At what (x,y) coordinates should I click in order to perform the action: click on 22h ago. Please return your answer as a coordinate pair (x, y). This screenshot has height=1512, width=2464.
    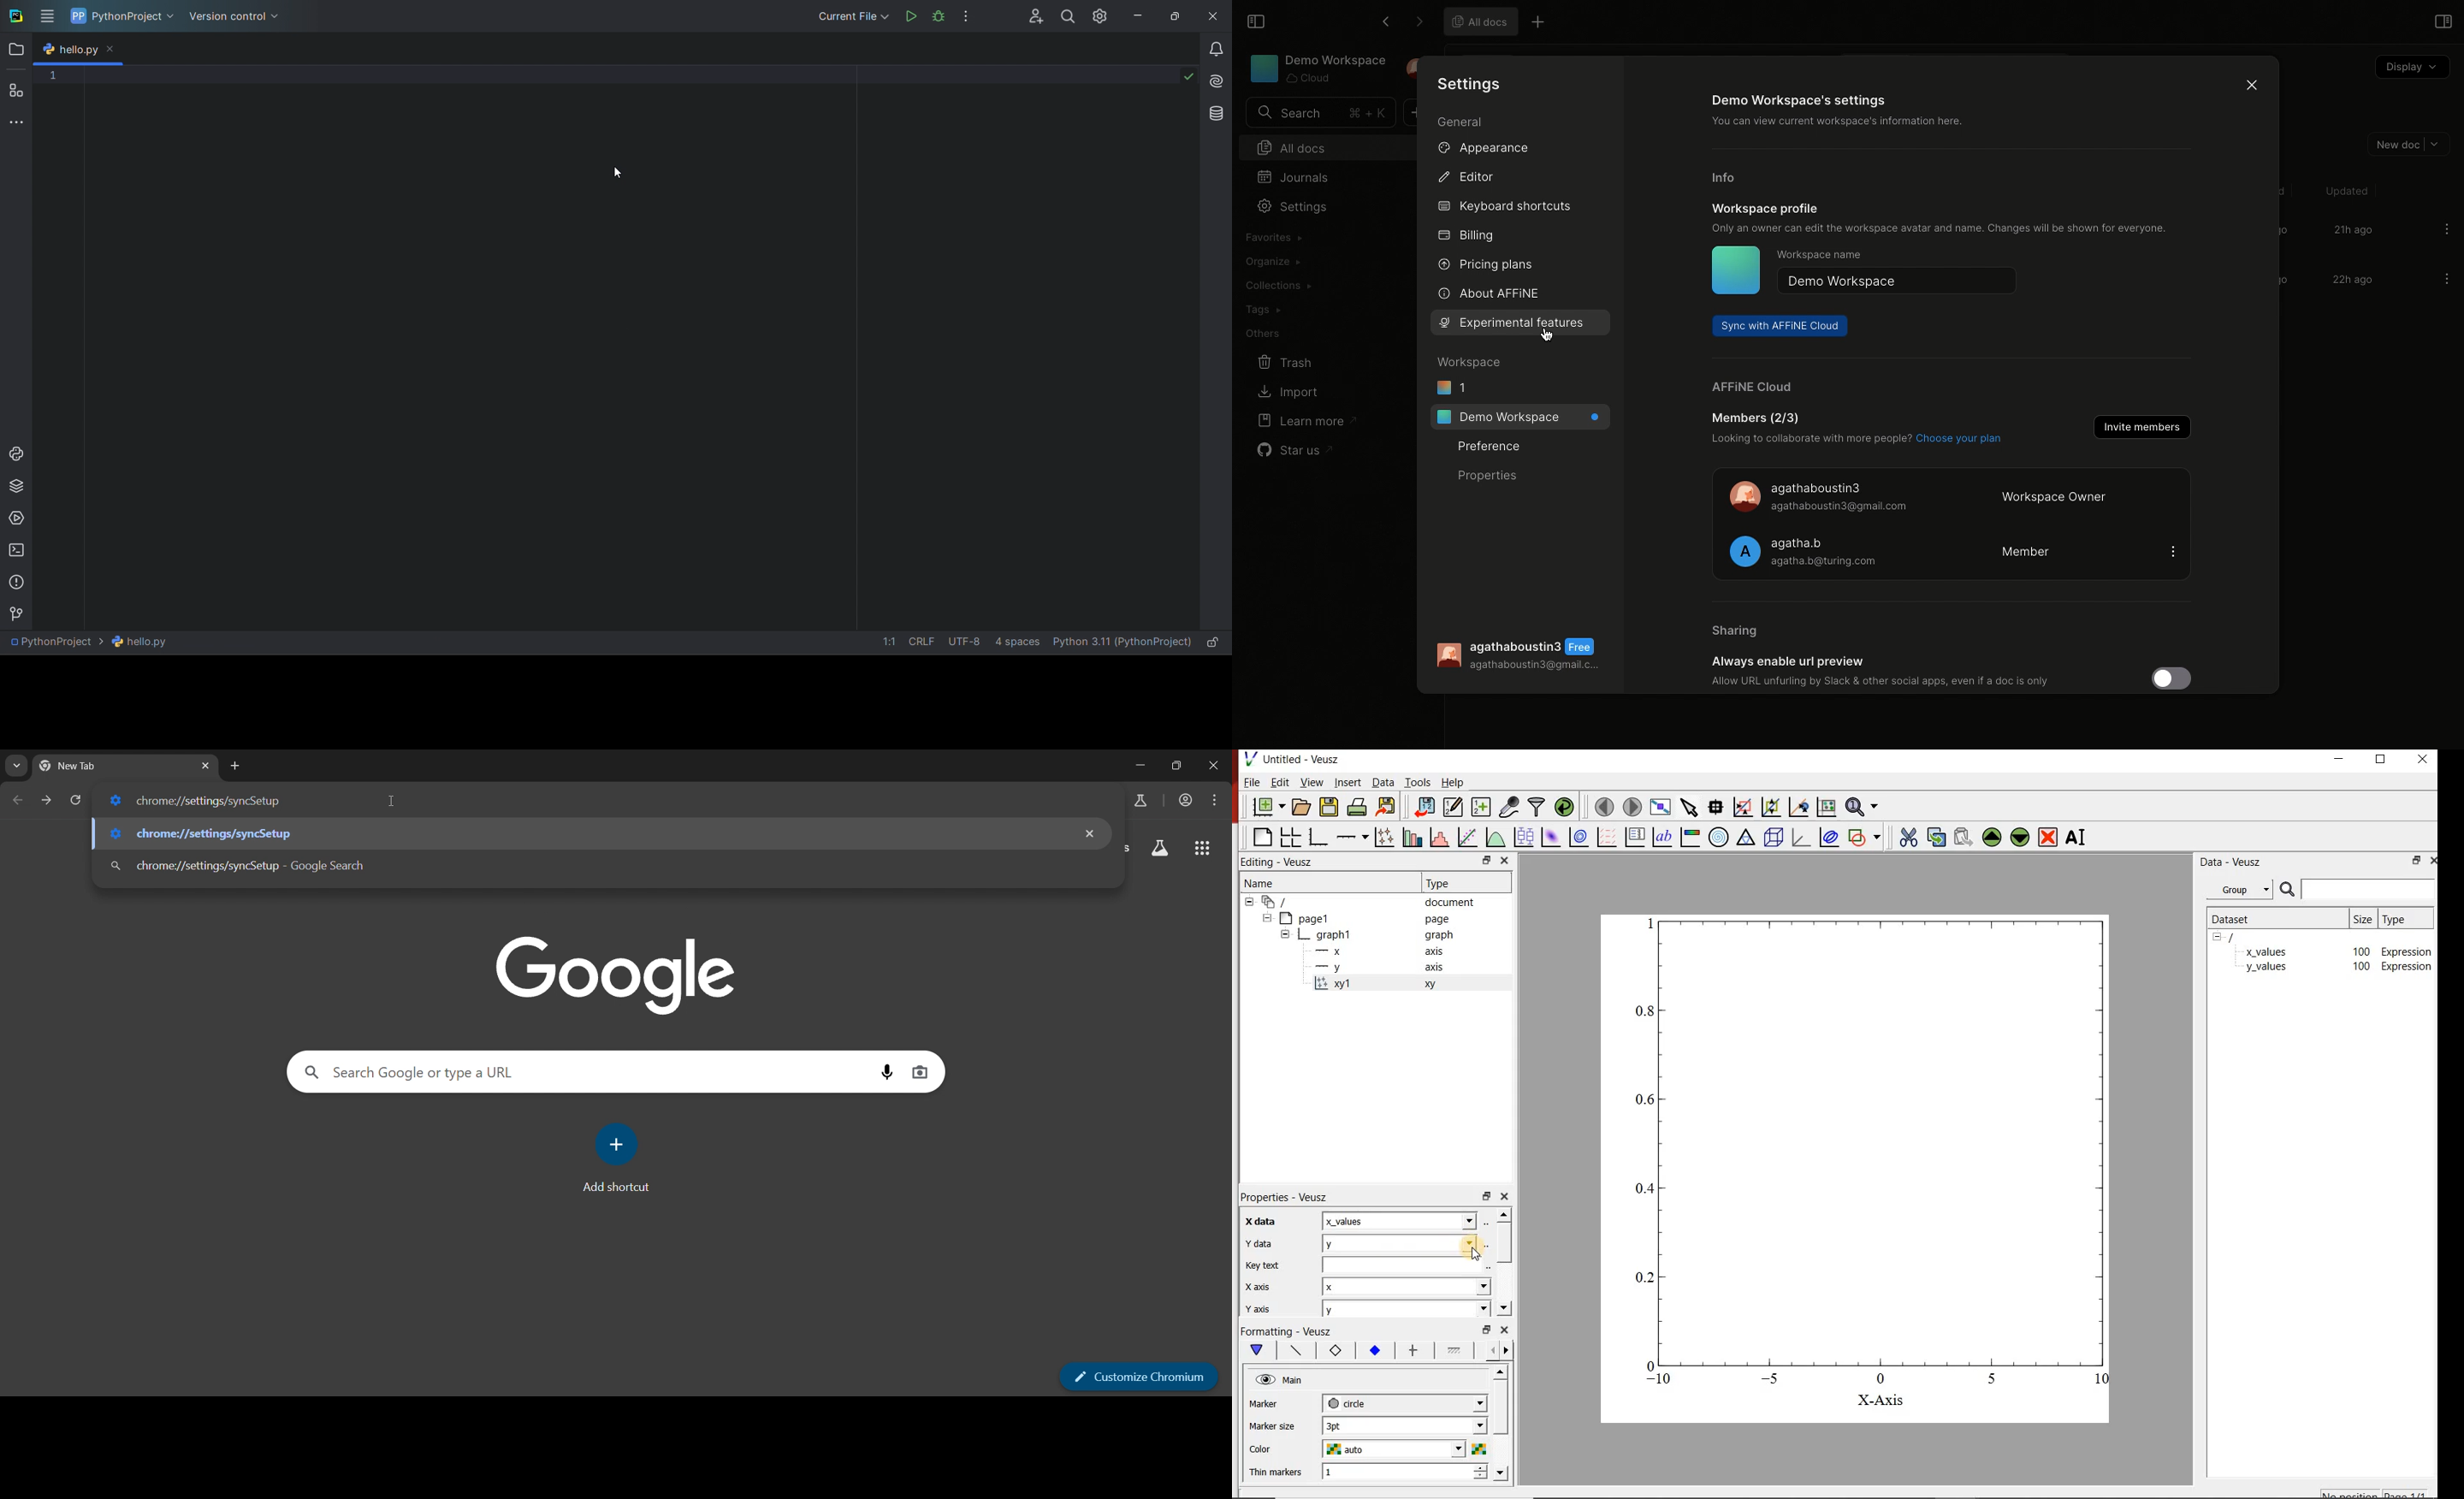
    Looking at the image, I should click on (2350, 281).